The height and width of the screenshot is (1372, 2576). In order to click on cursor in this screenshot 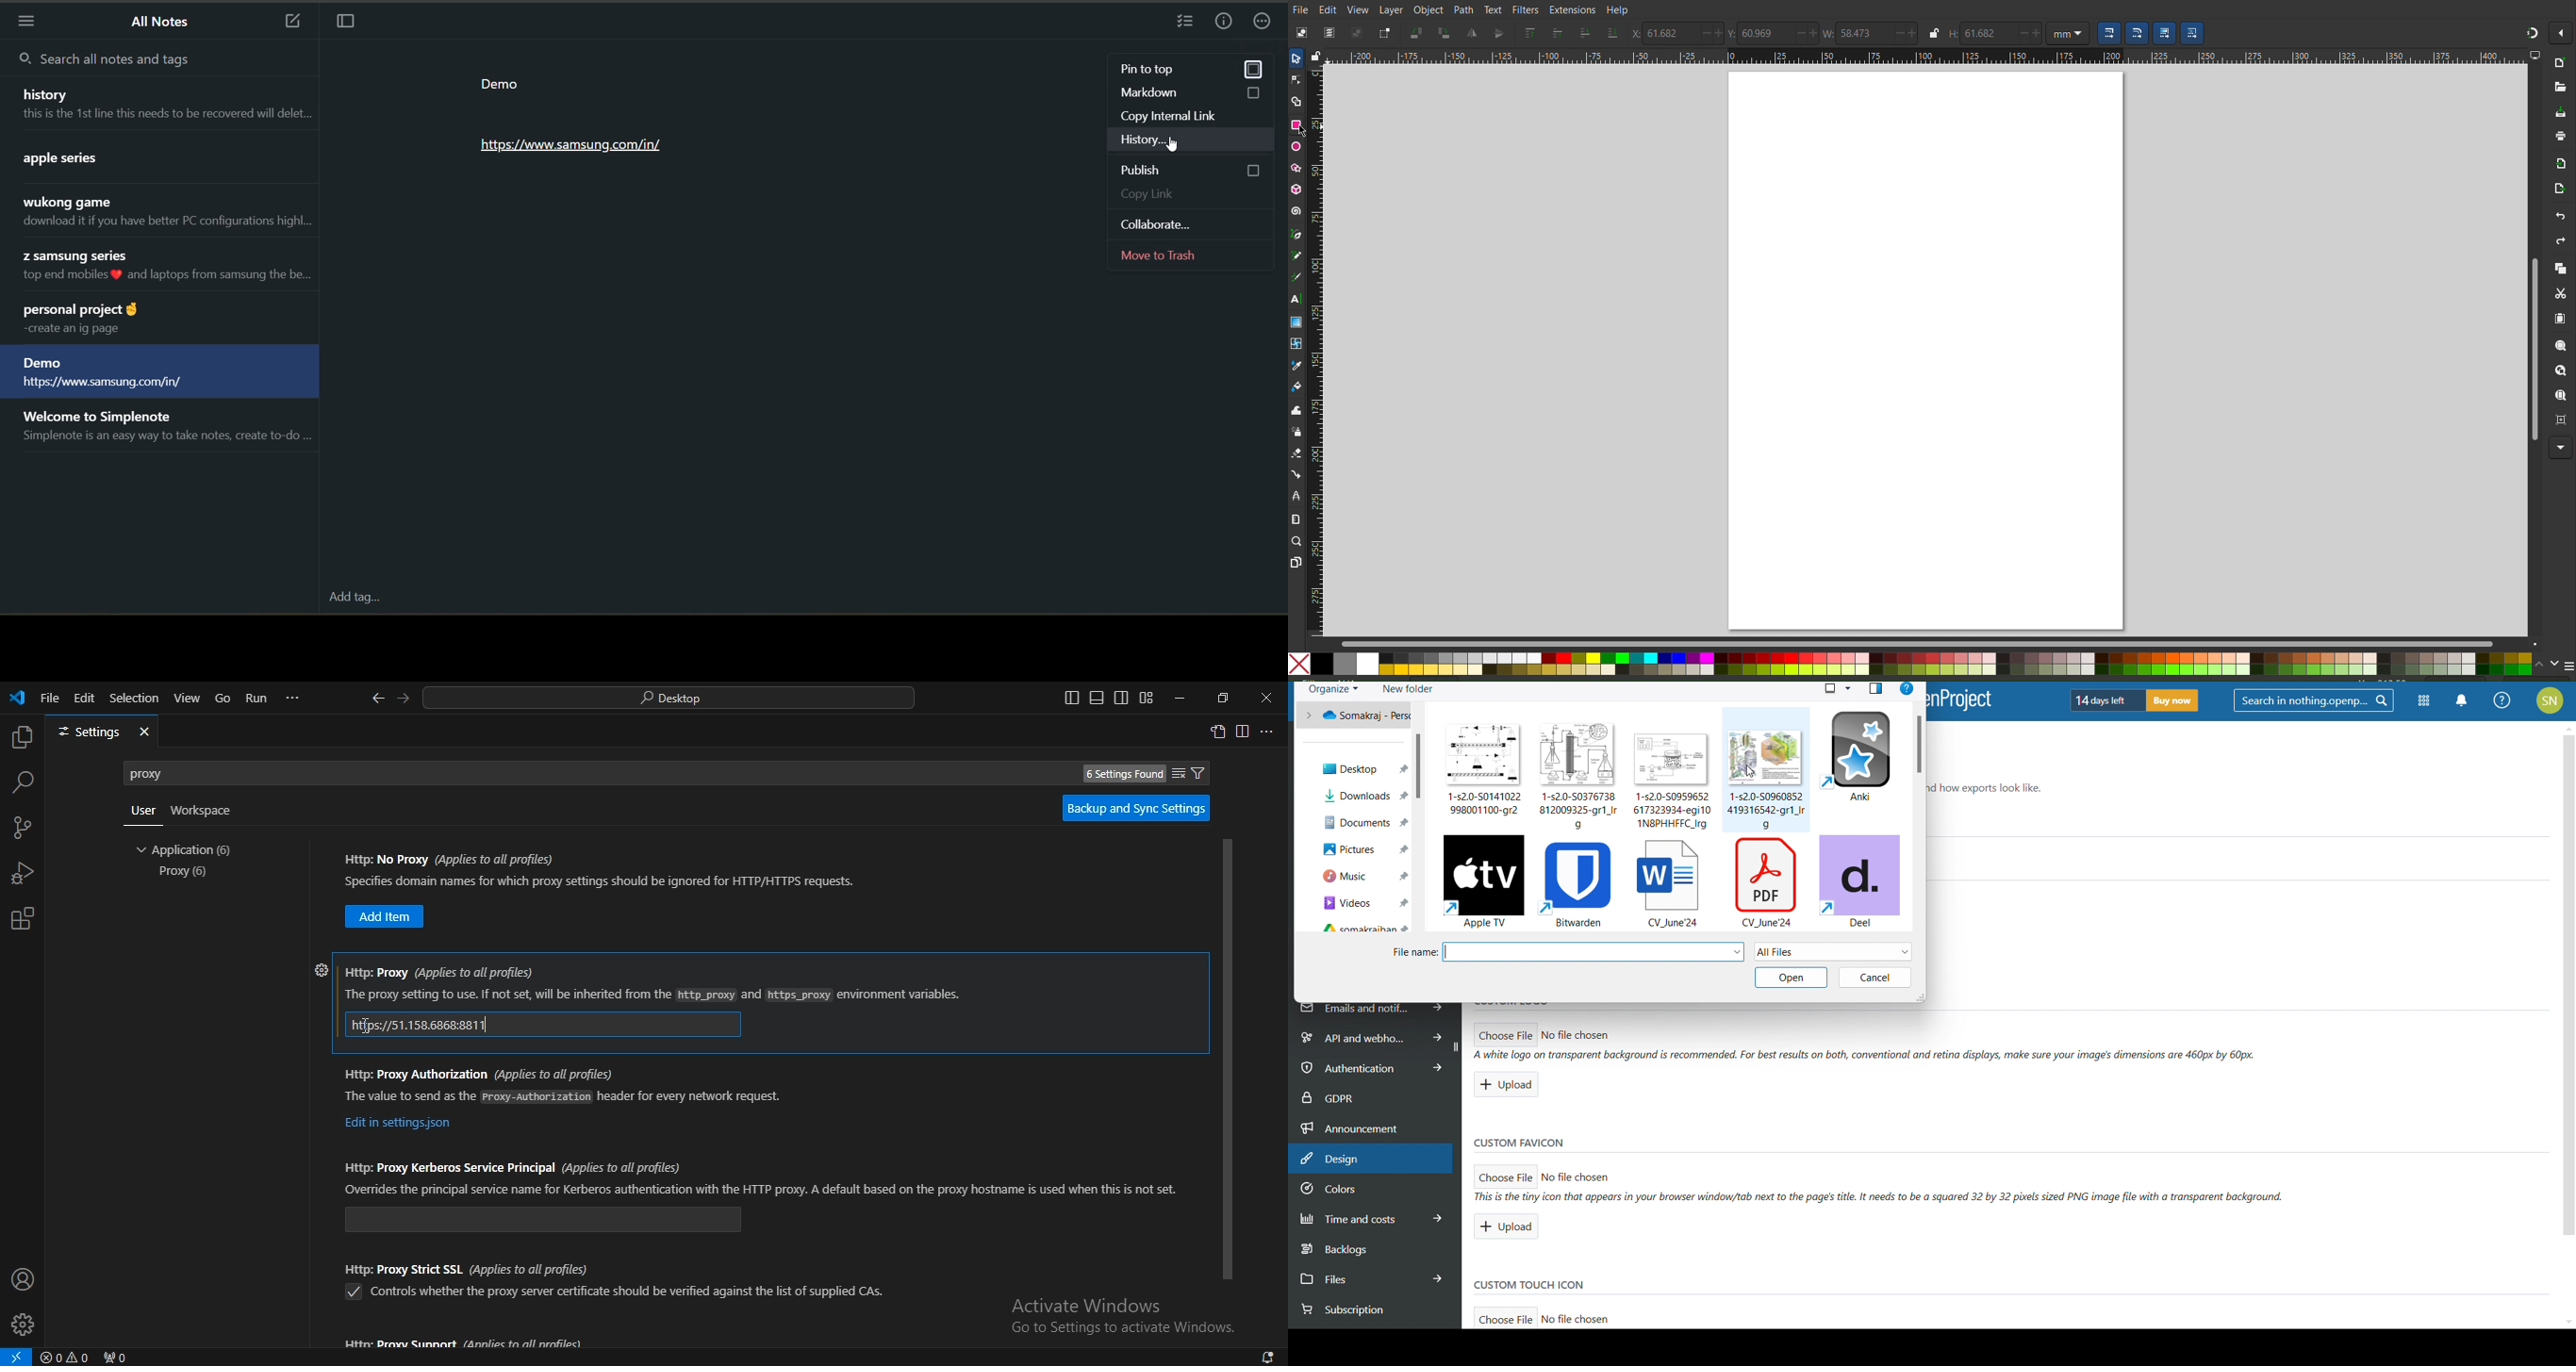, I will do `click(1301, 132)`.